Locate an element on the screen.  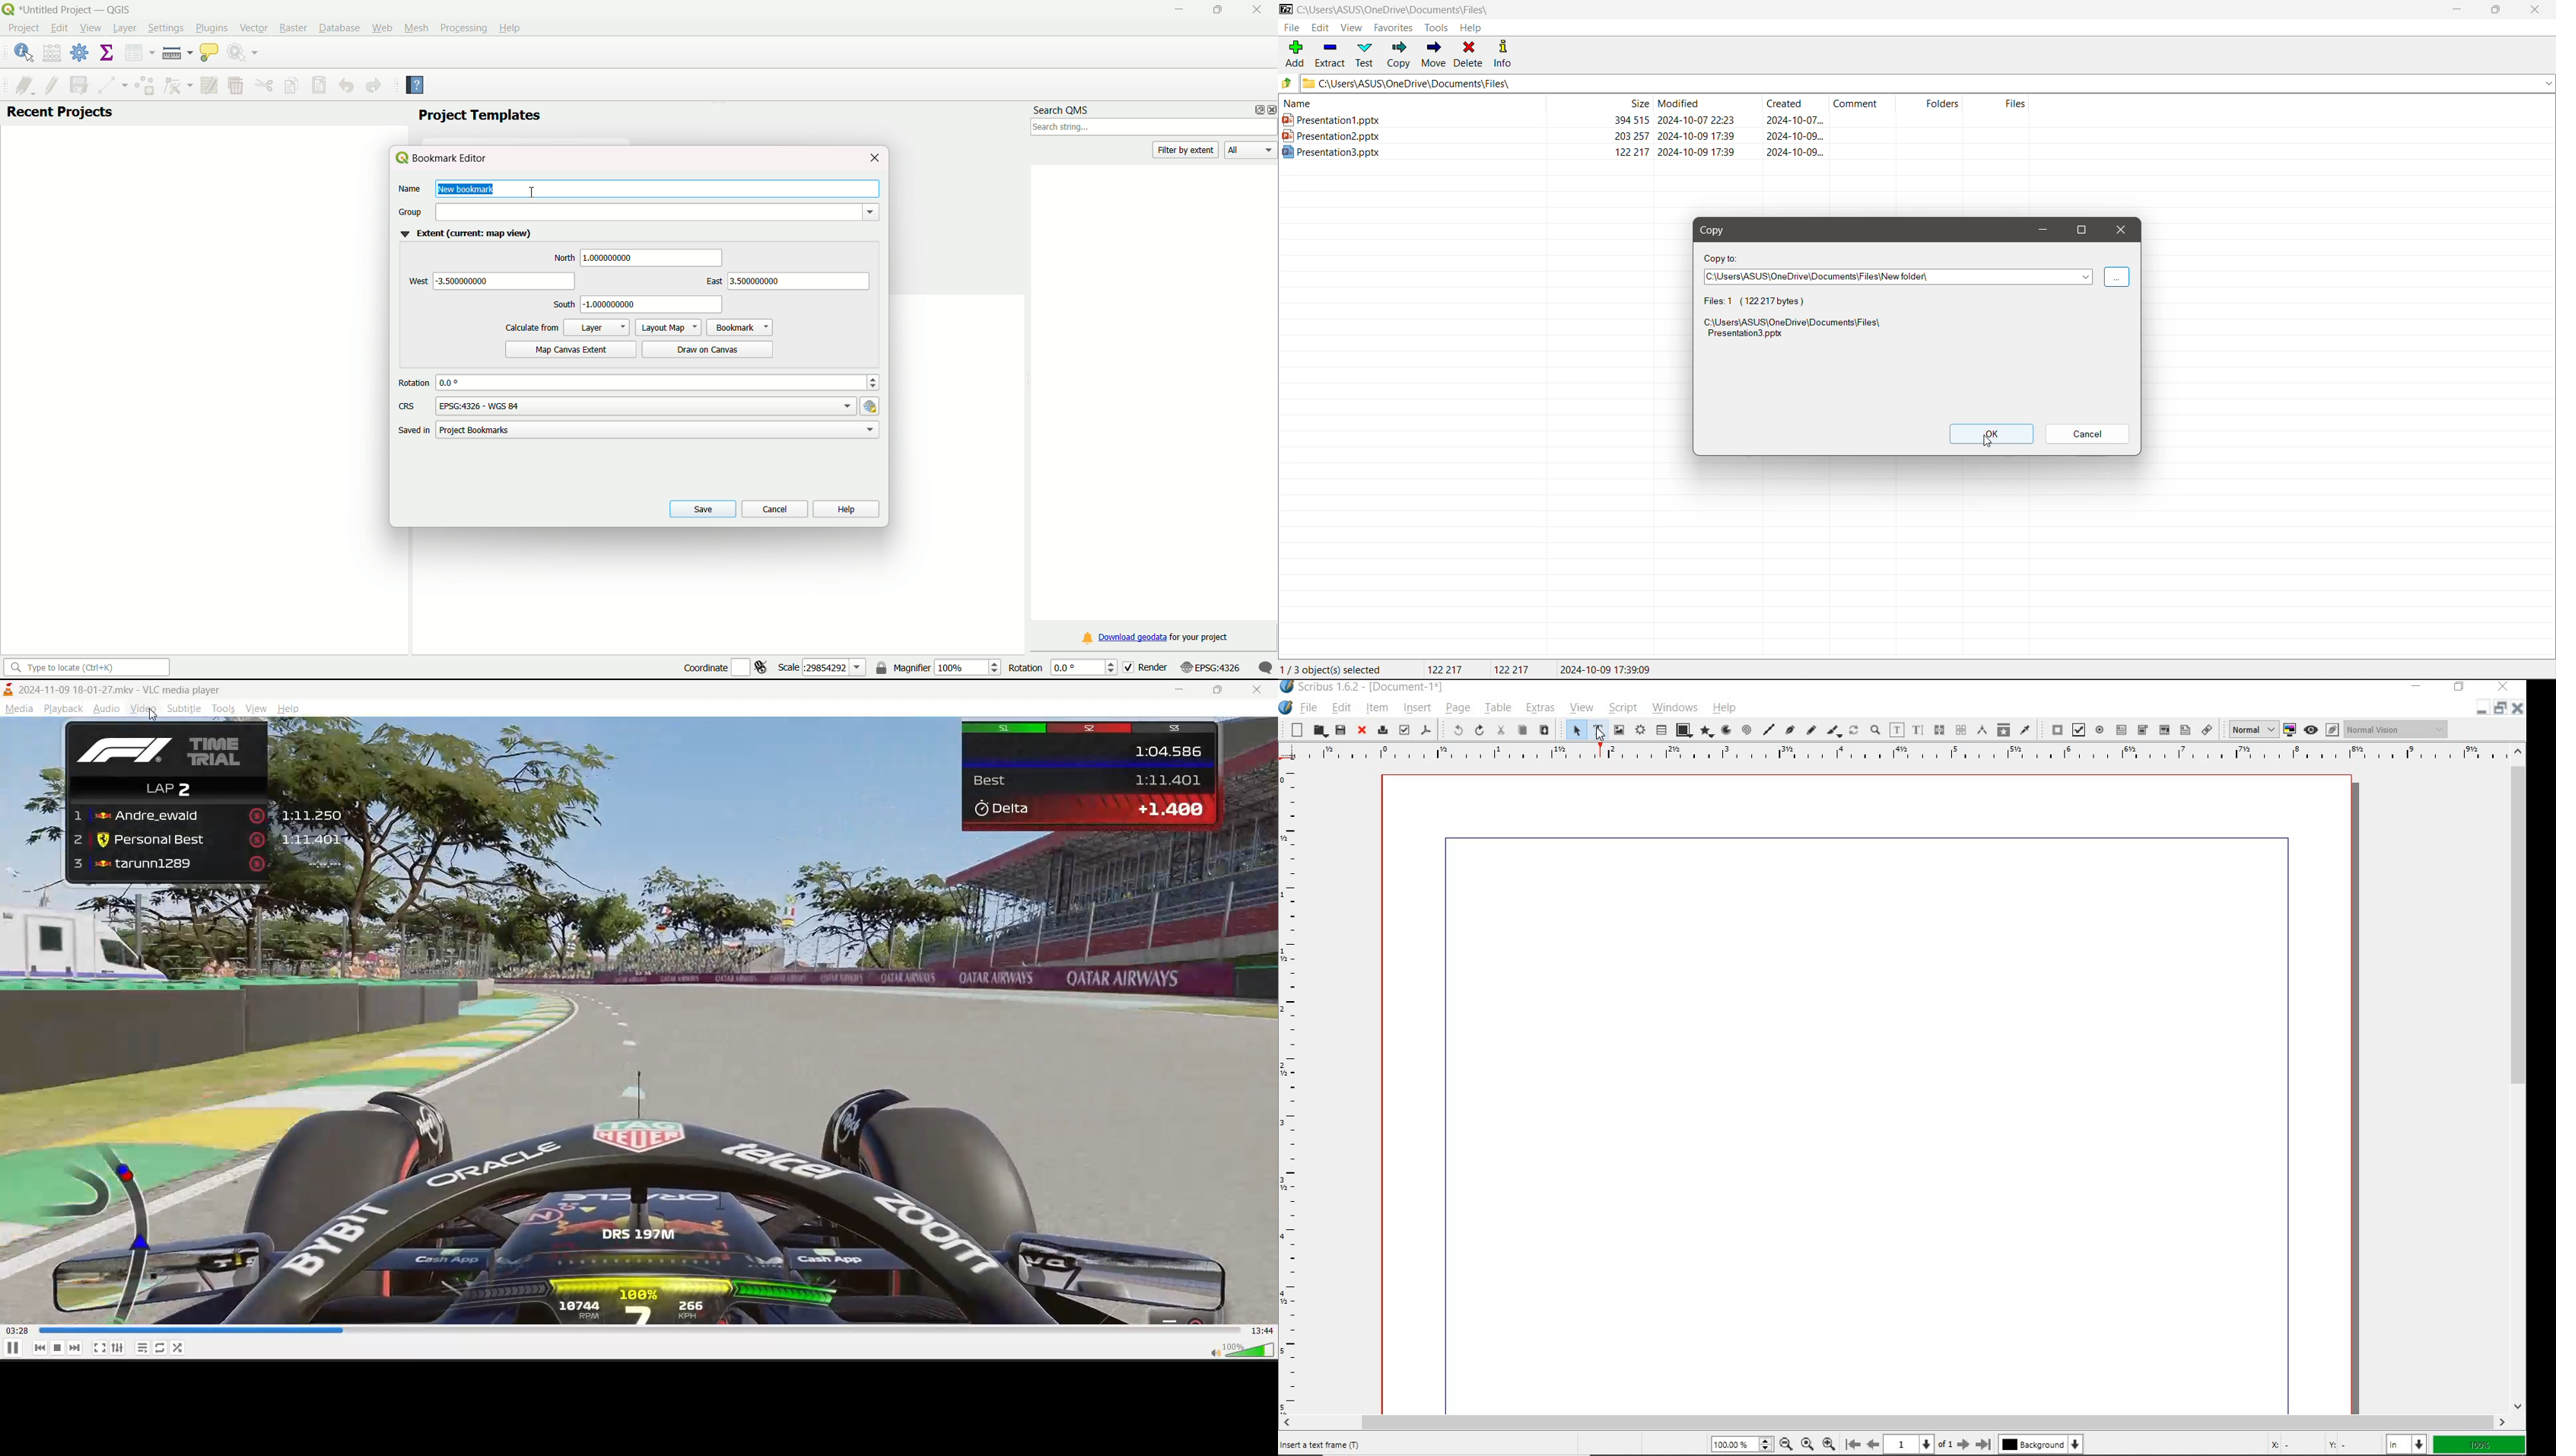
Move Up one level is located at coordinates (1289, 83).